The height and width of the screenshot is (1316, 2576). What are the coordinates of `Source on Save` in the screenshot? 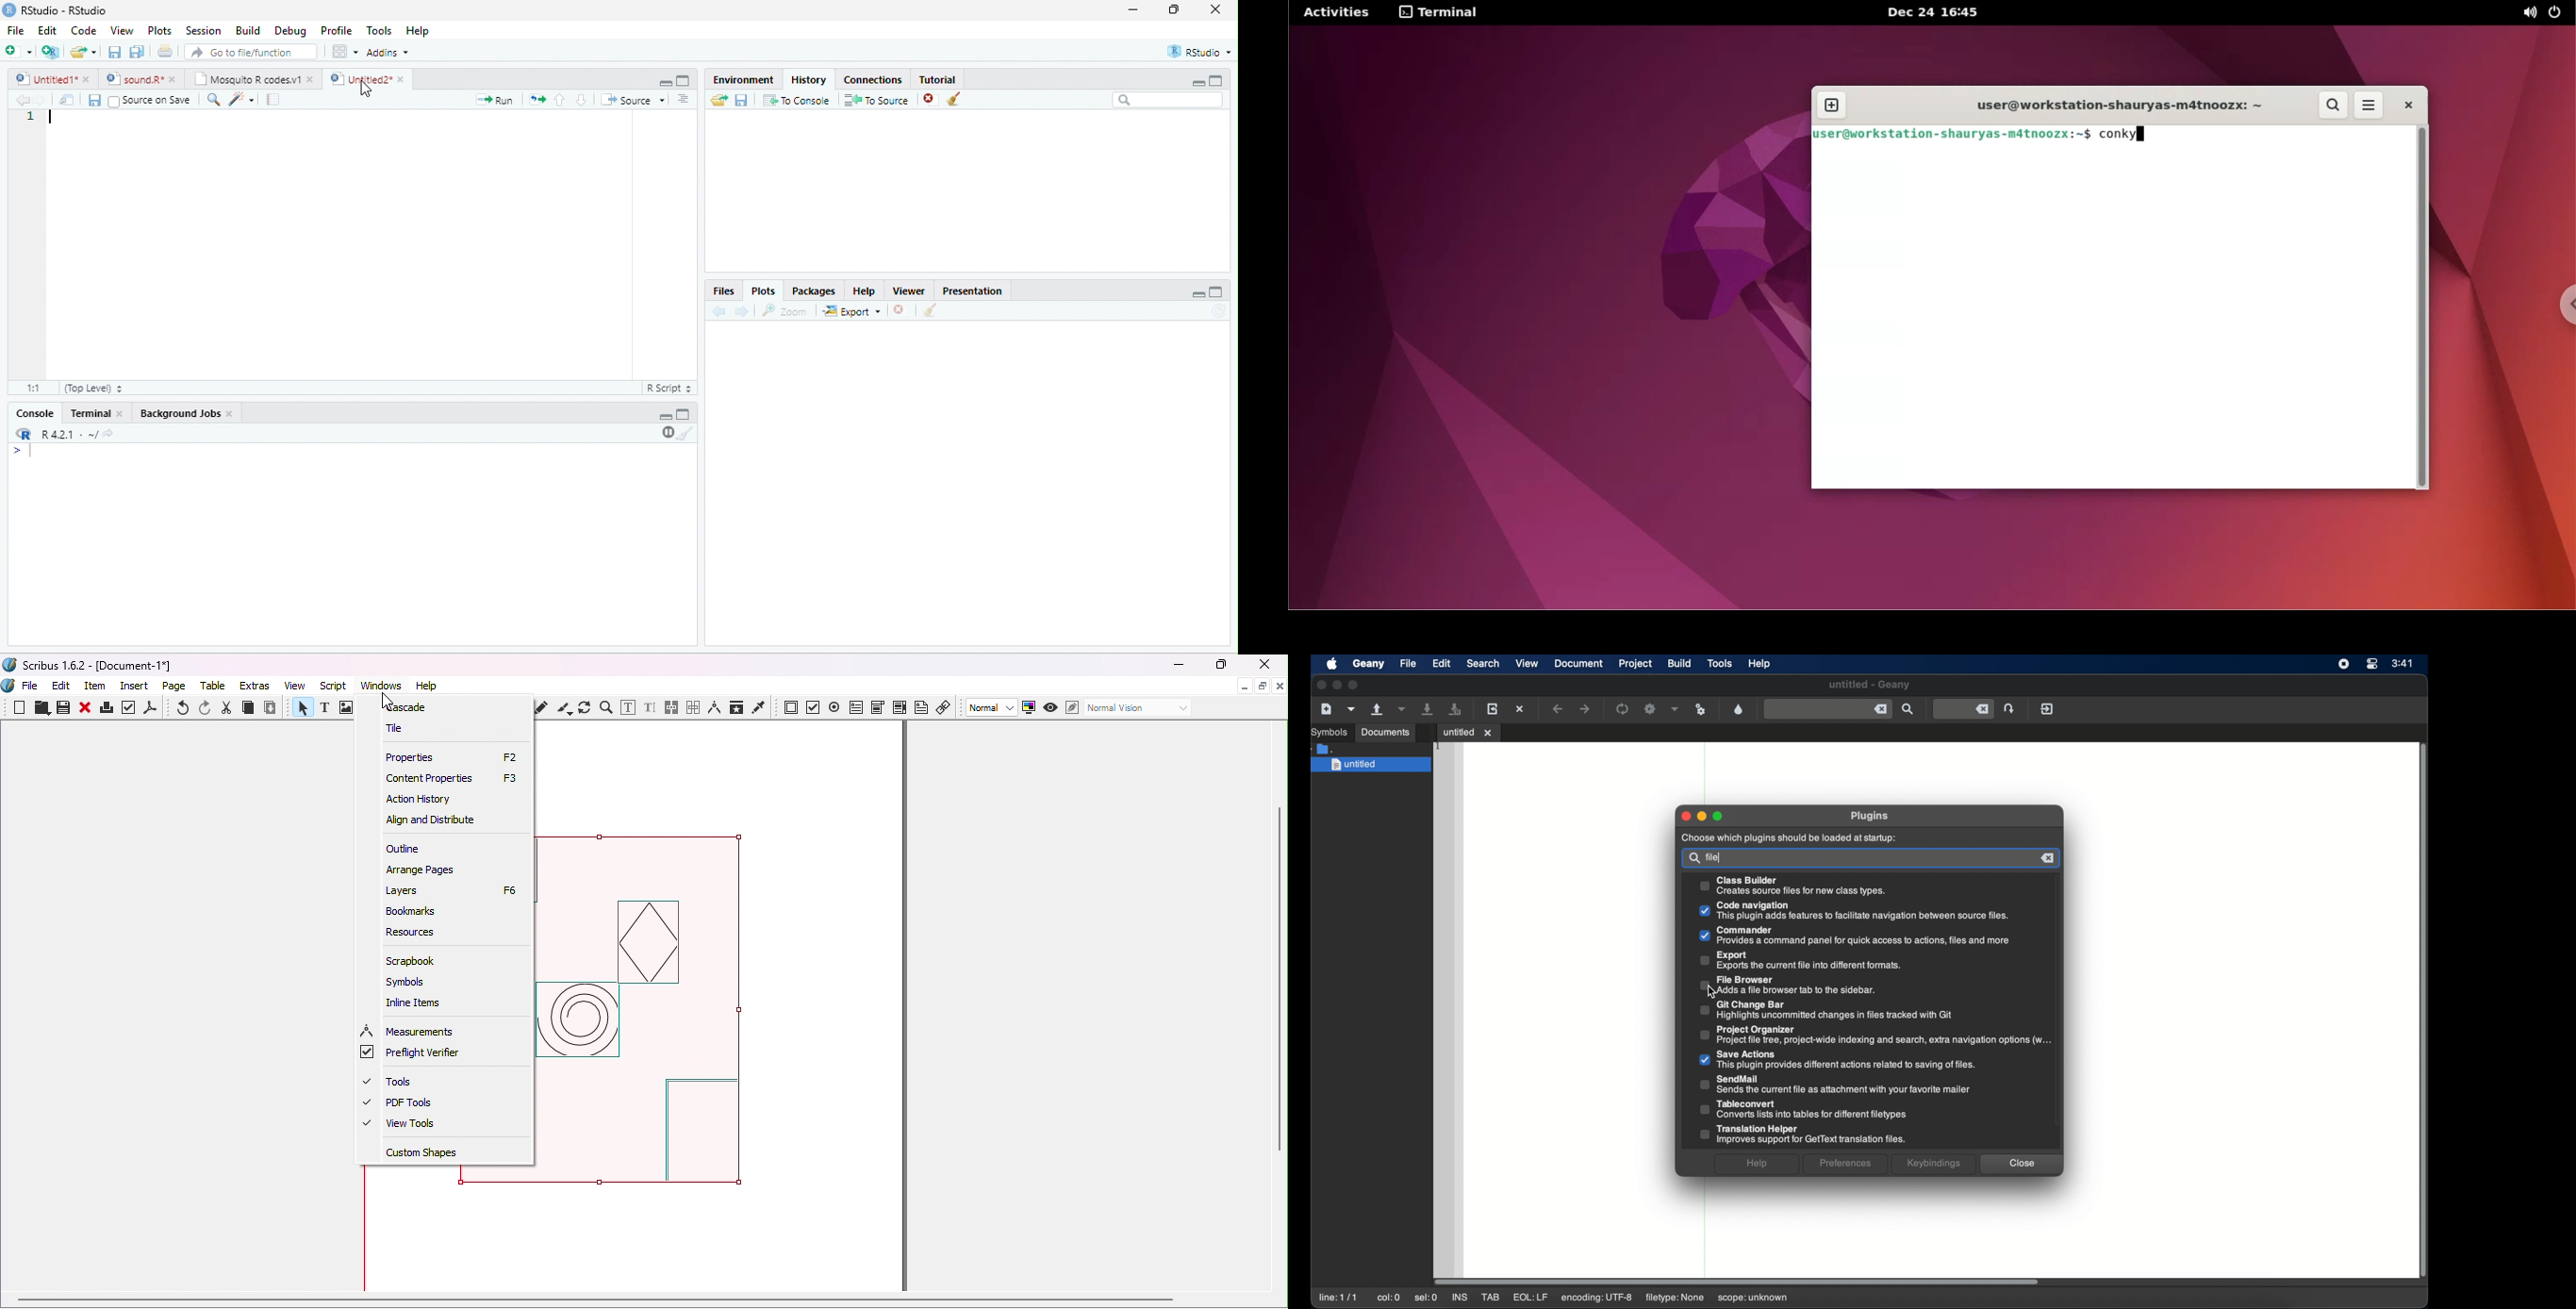 It's located at (149, 101).